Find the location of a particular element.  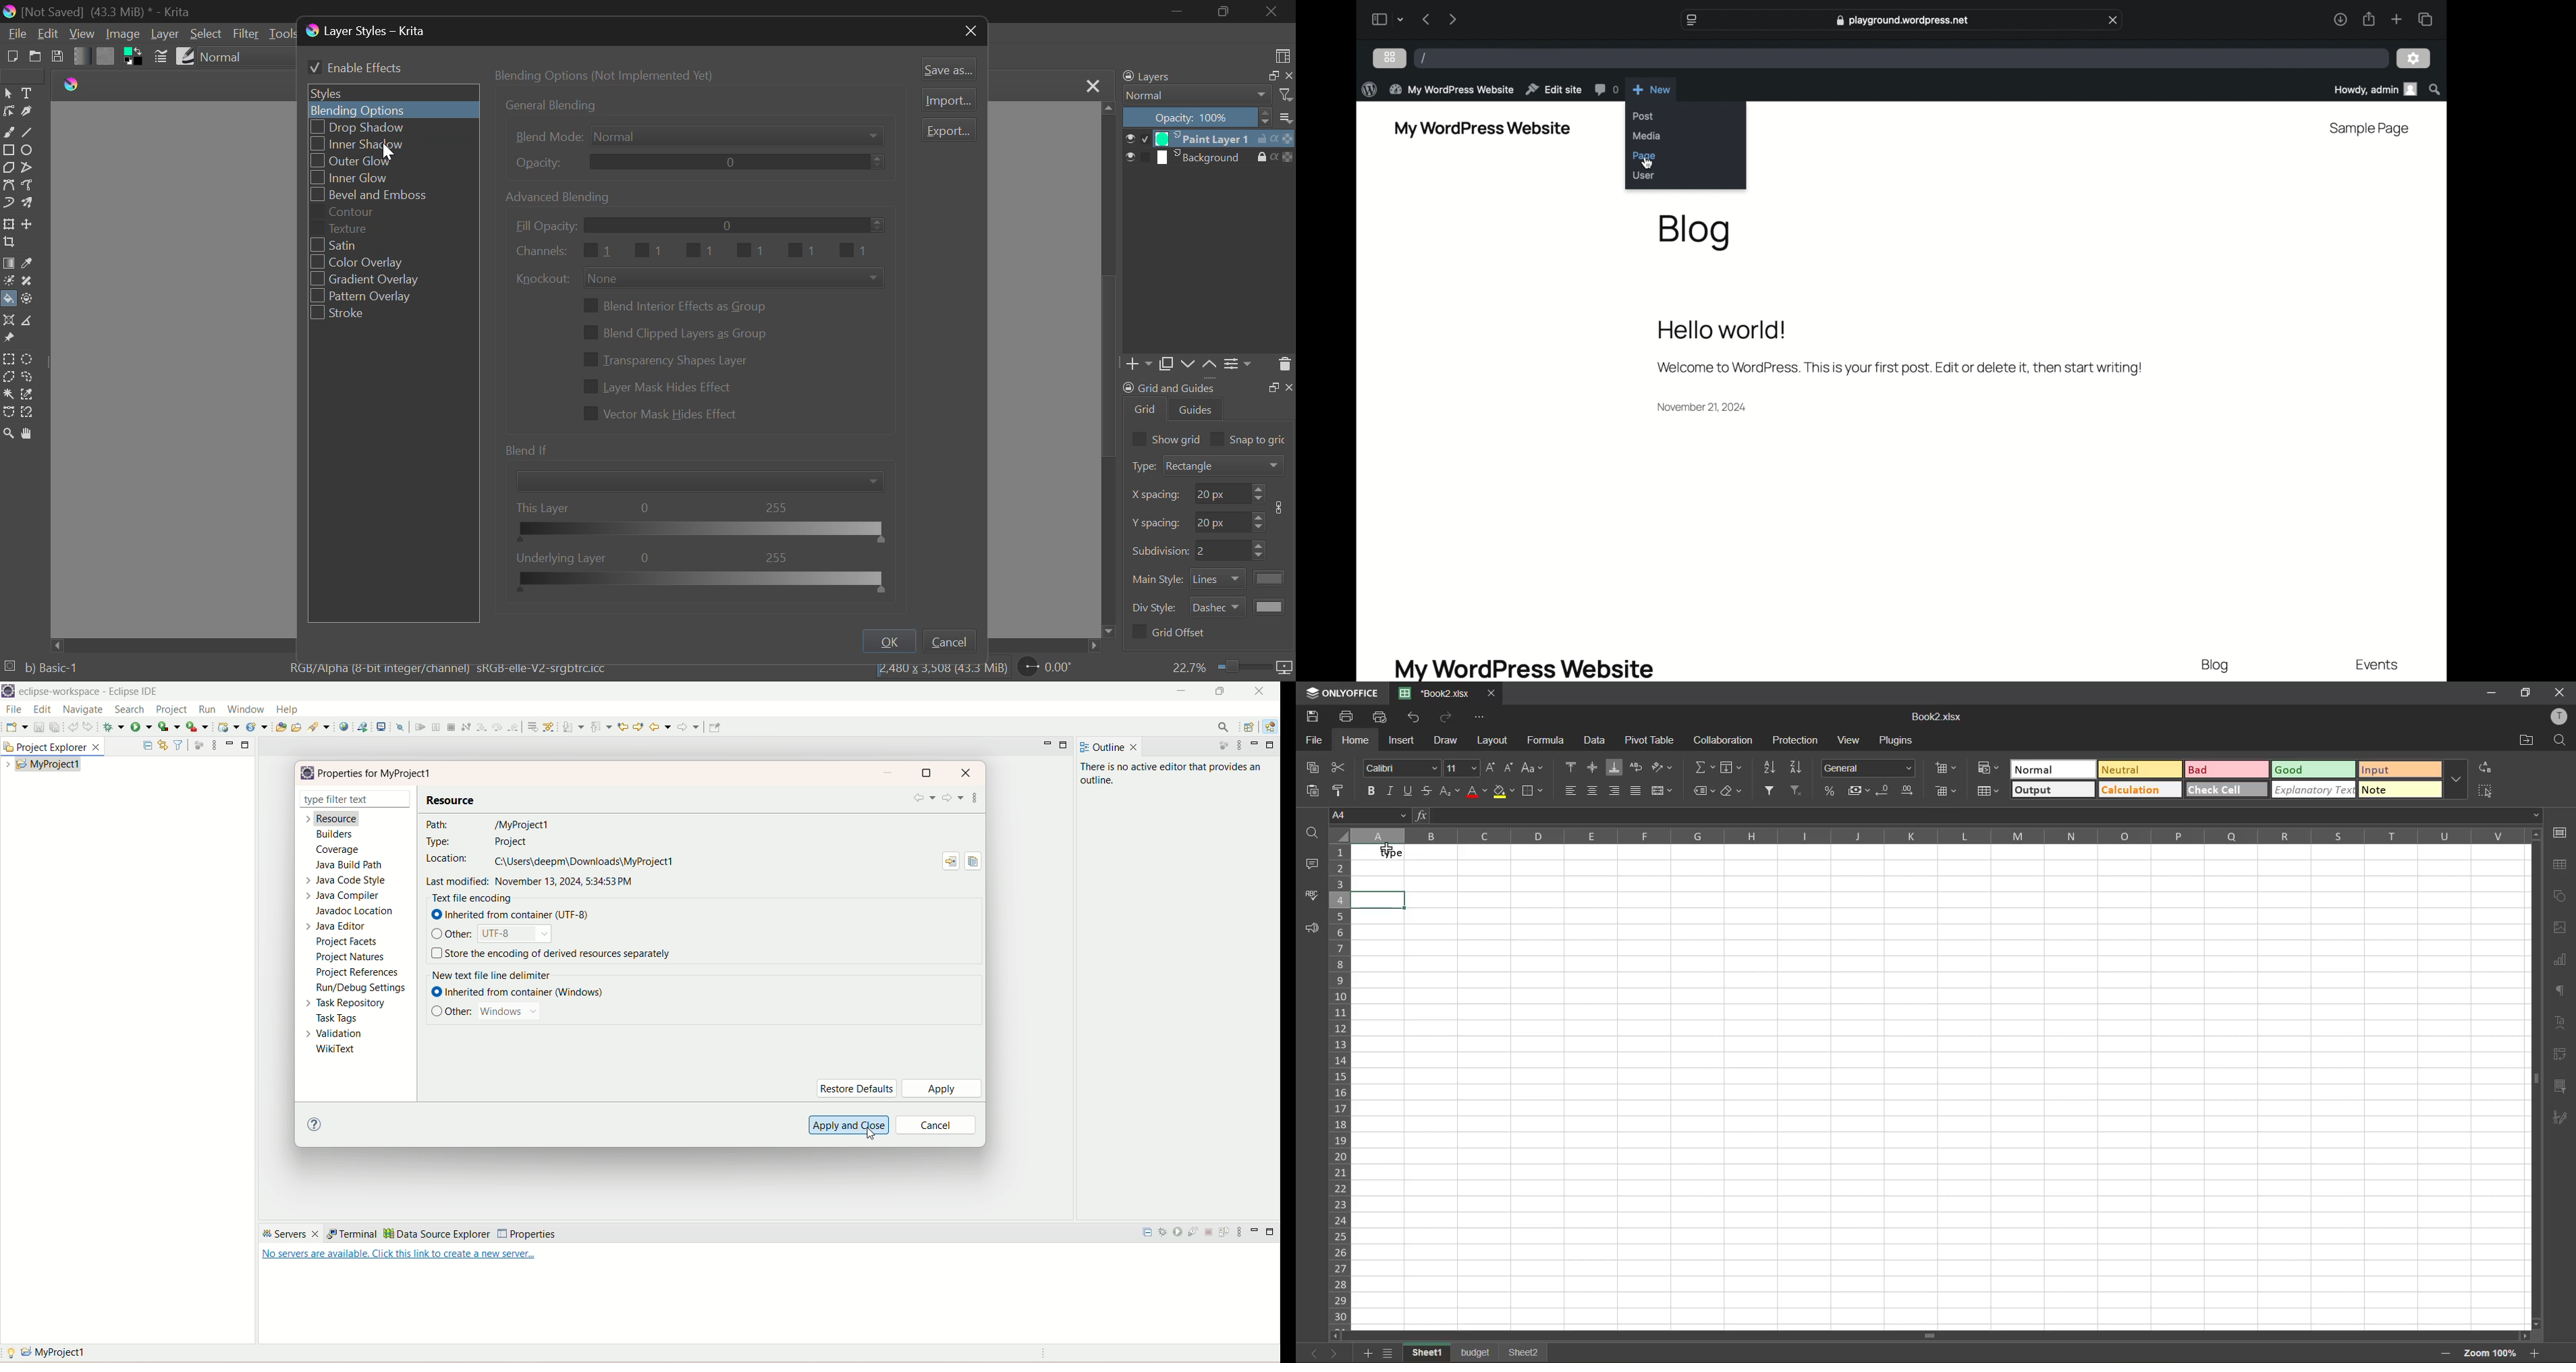

close is located at coordinates (2114, 20).